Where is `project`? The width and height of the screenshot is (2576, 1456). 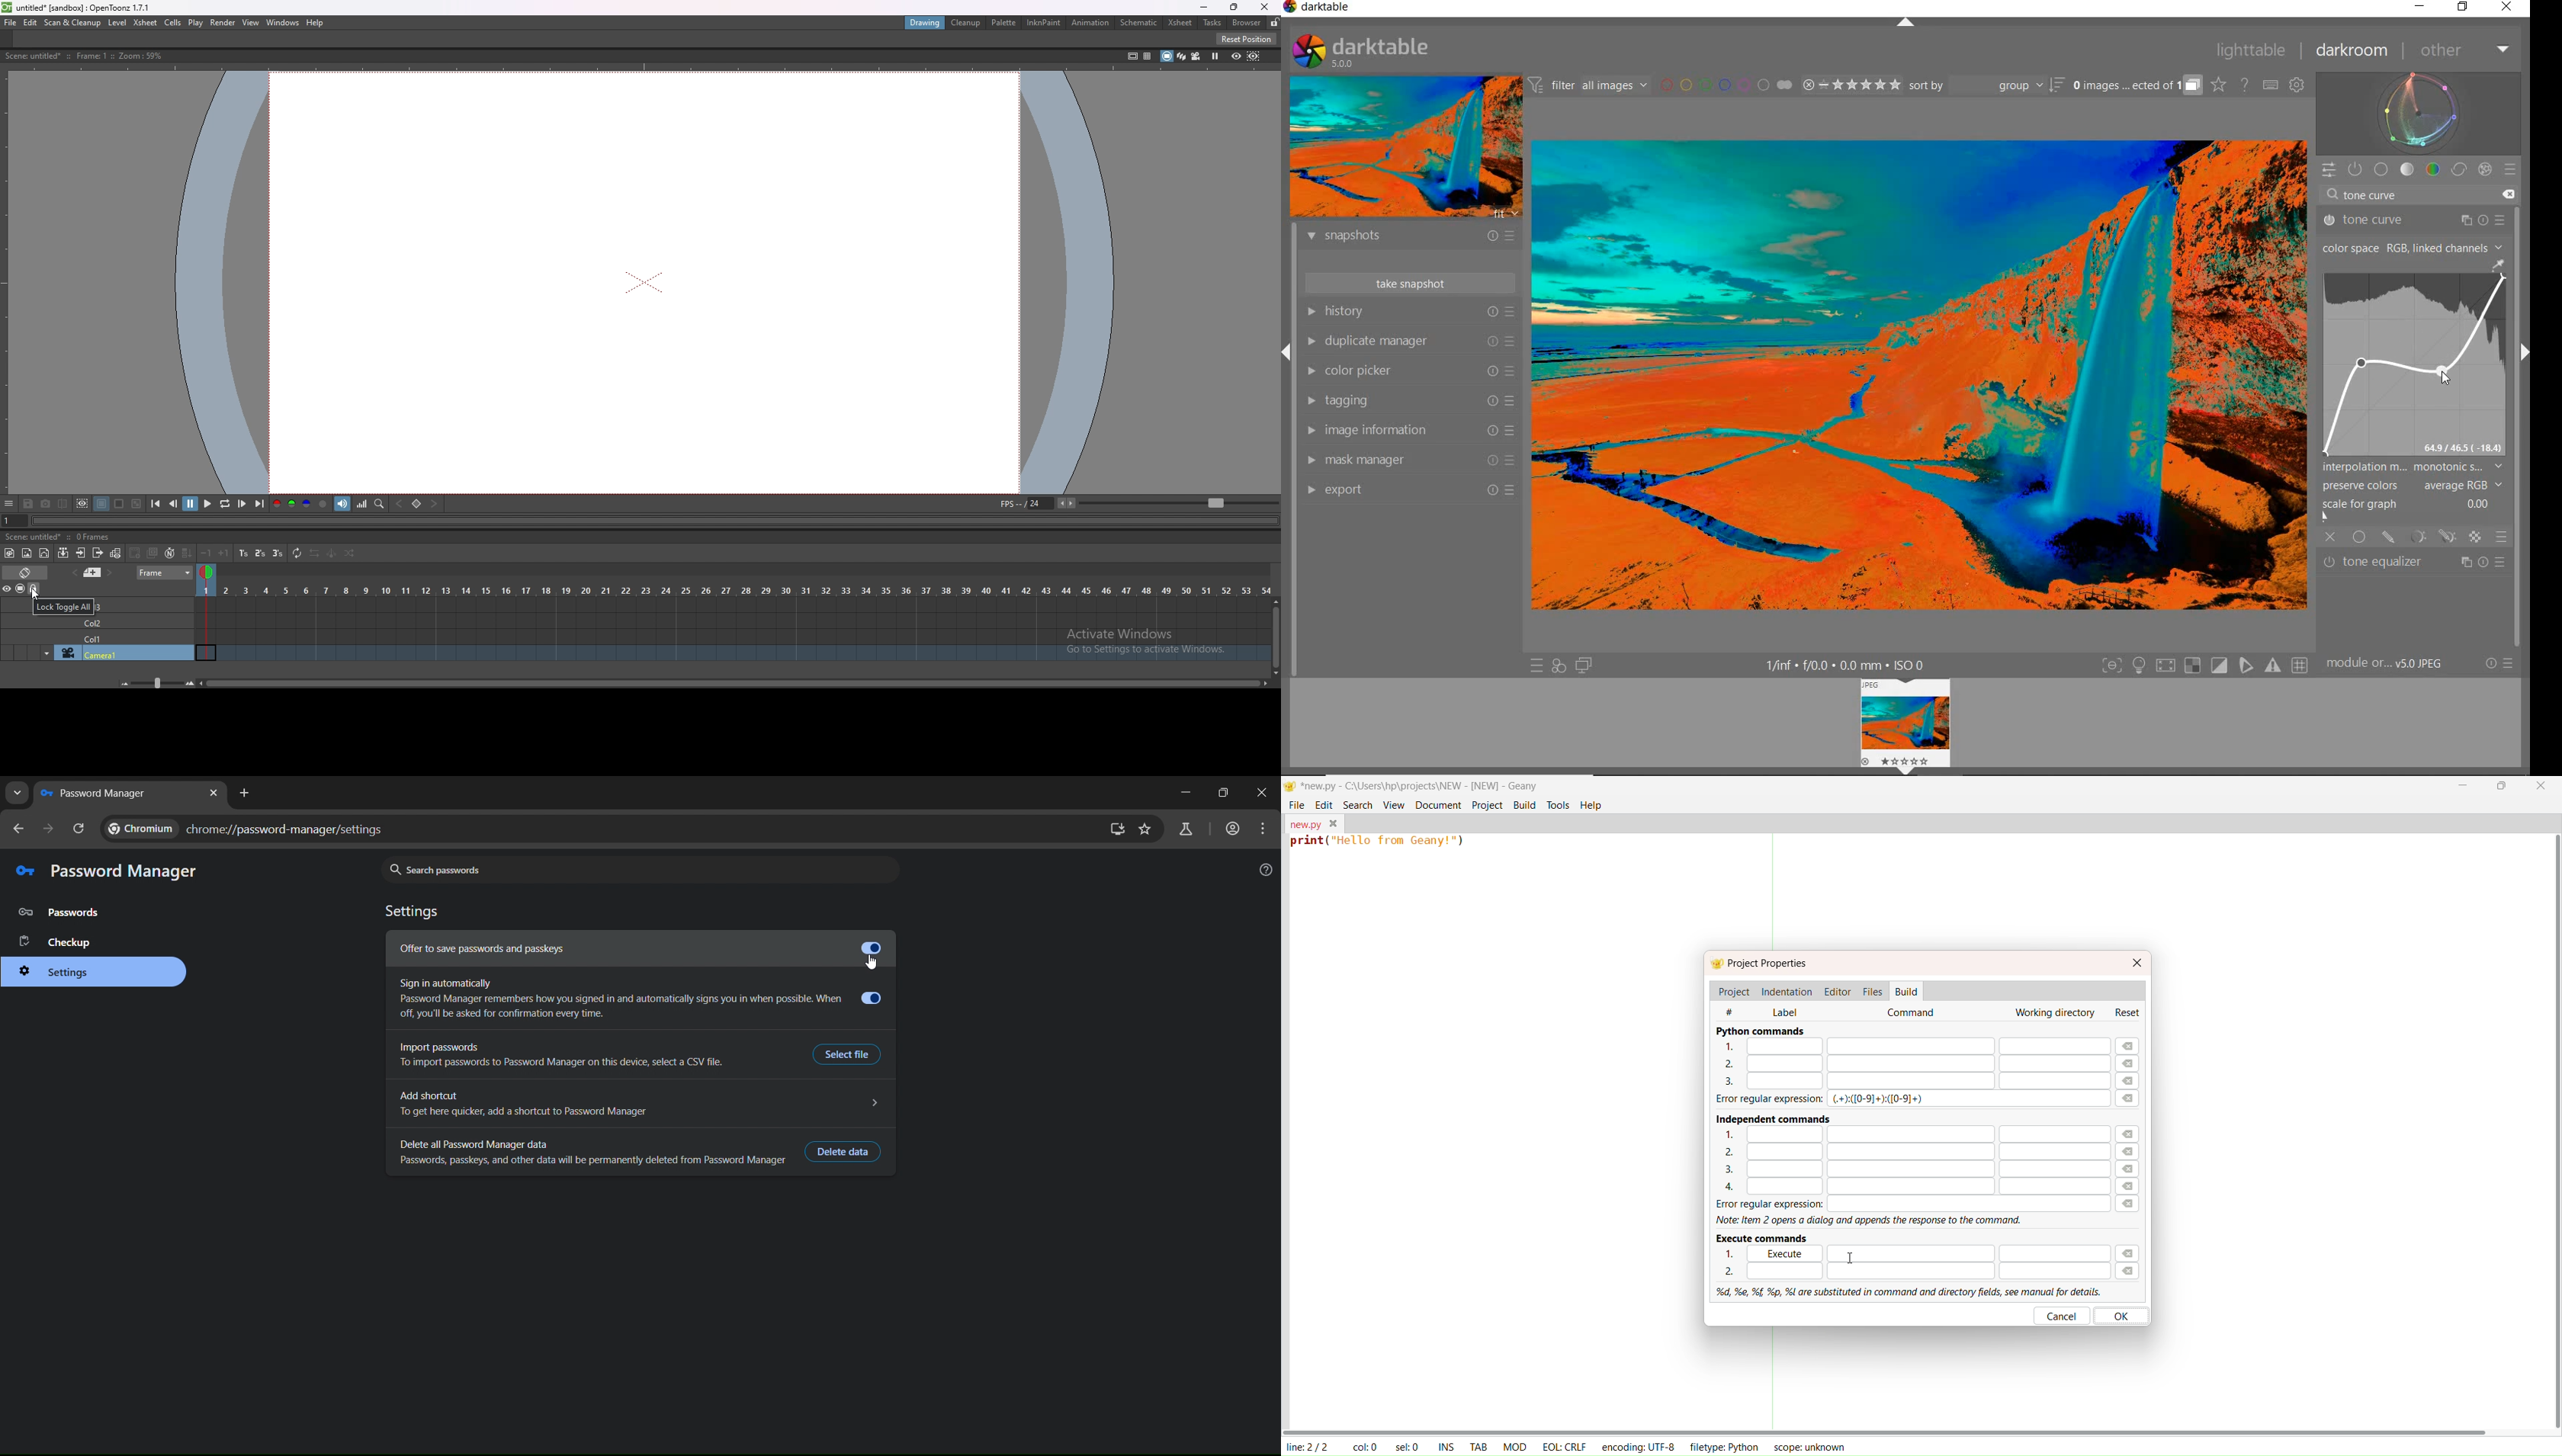
project is located at coordinates (1733, 991).